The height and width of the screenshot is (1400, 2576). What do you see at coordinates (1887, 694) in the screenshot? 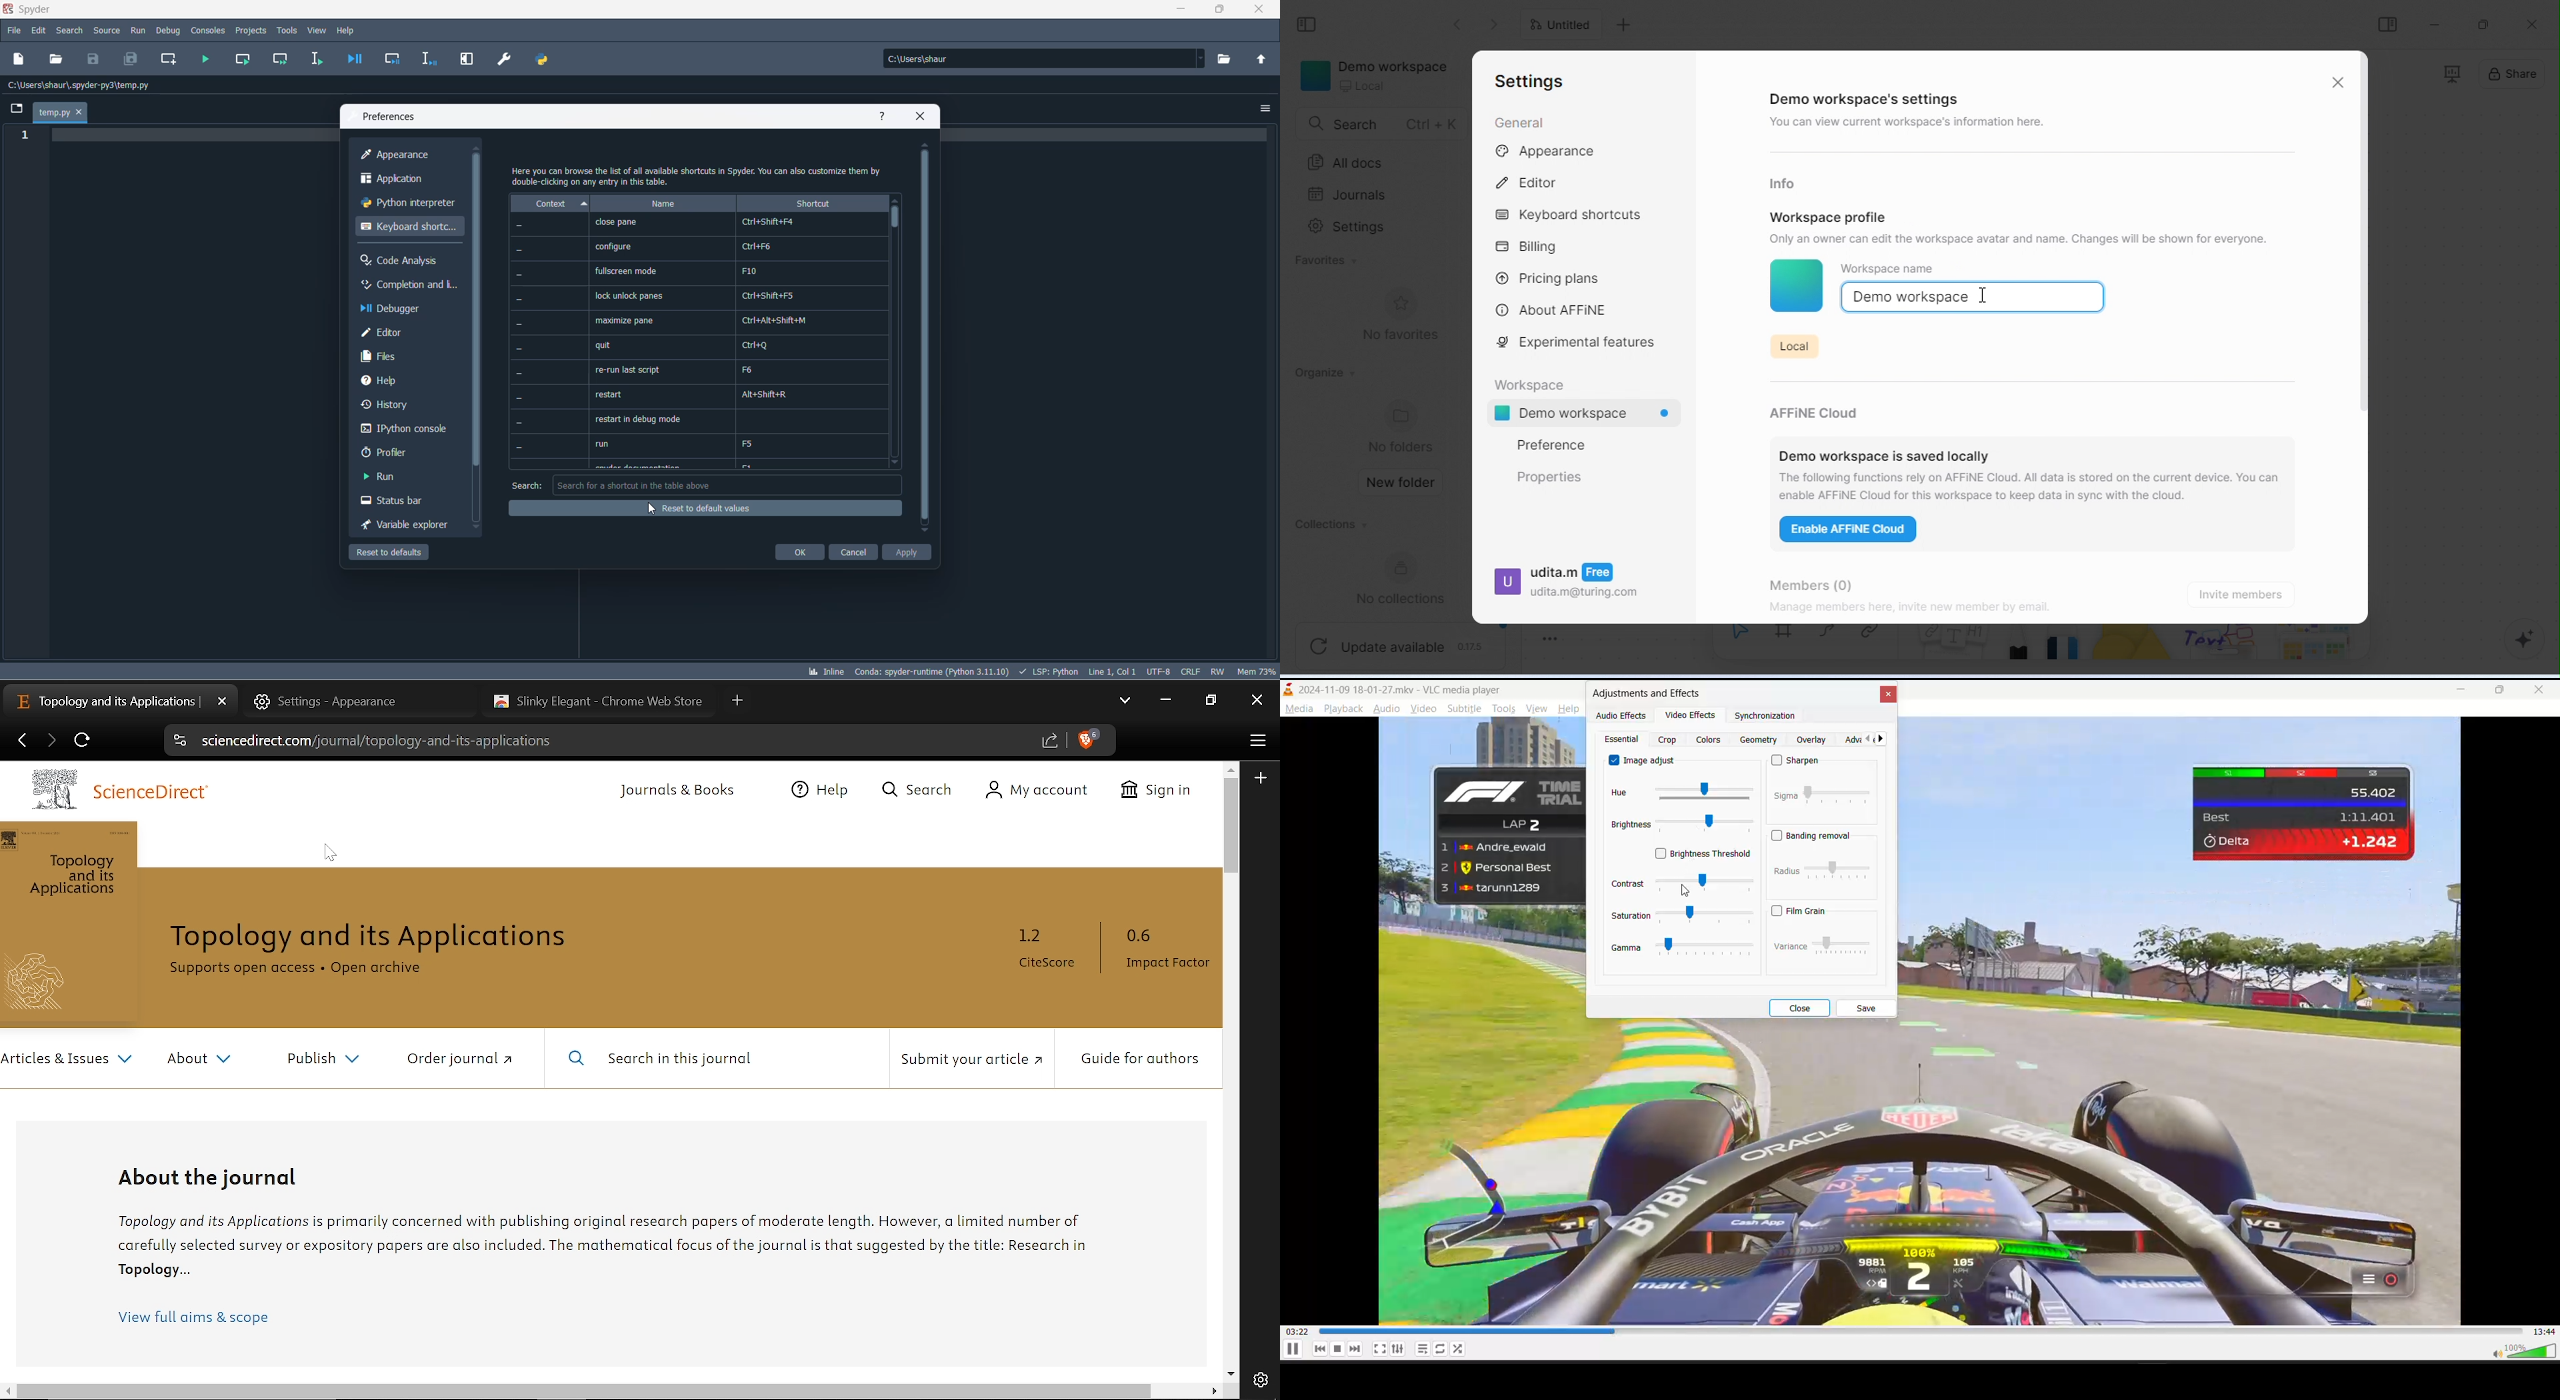
I see `close` at bounding box center [1887, 694].